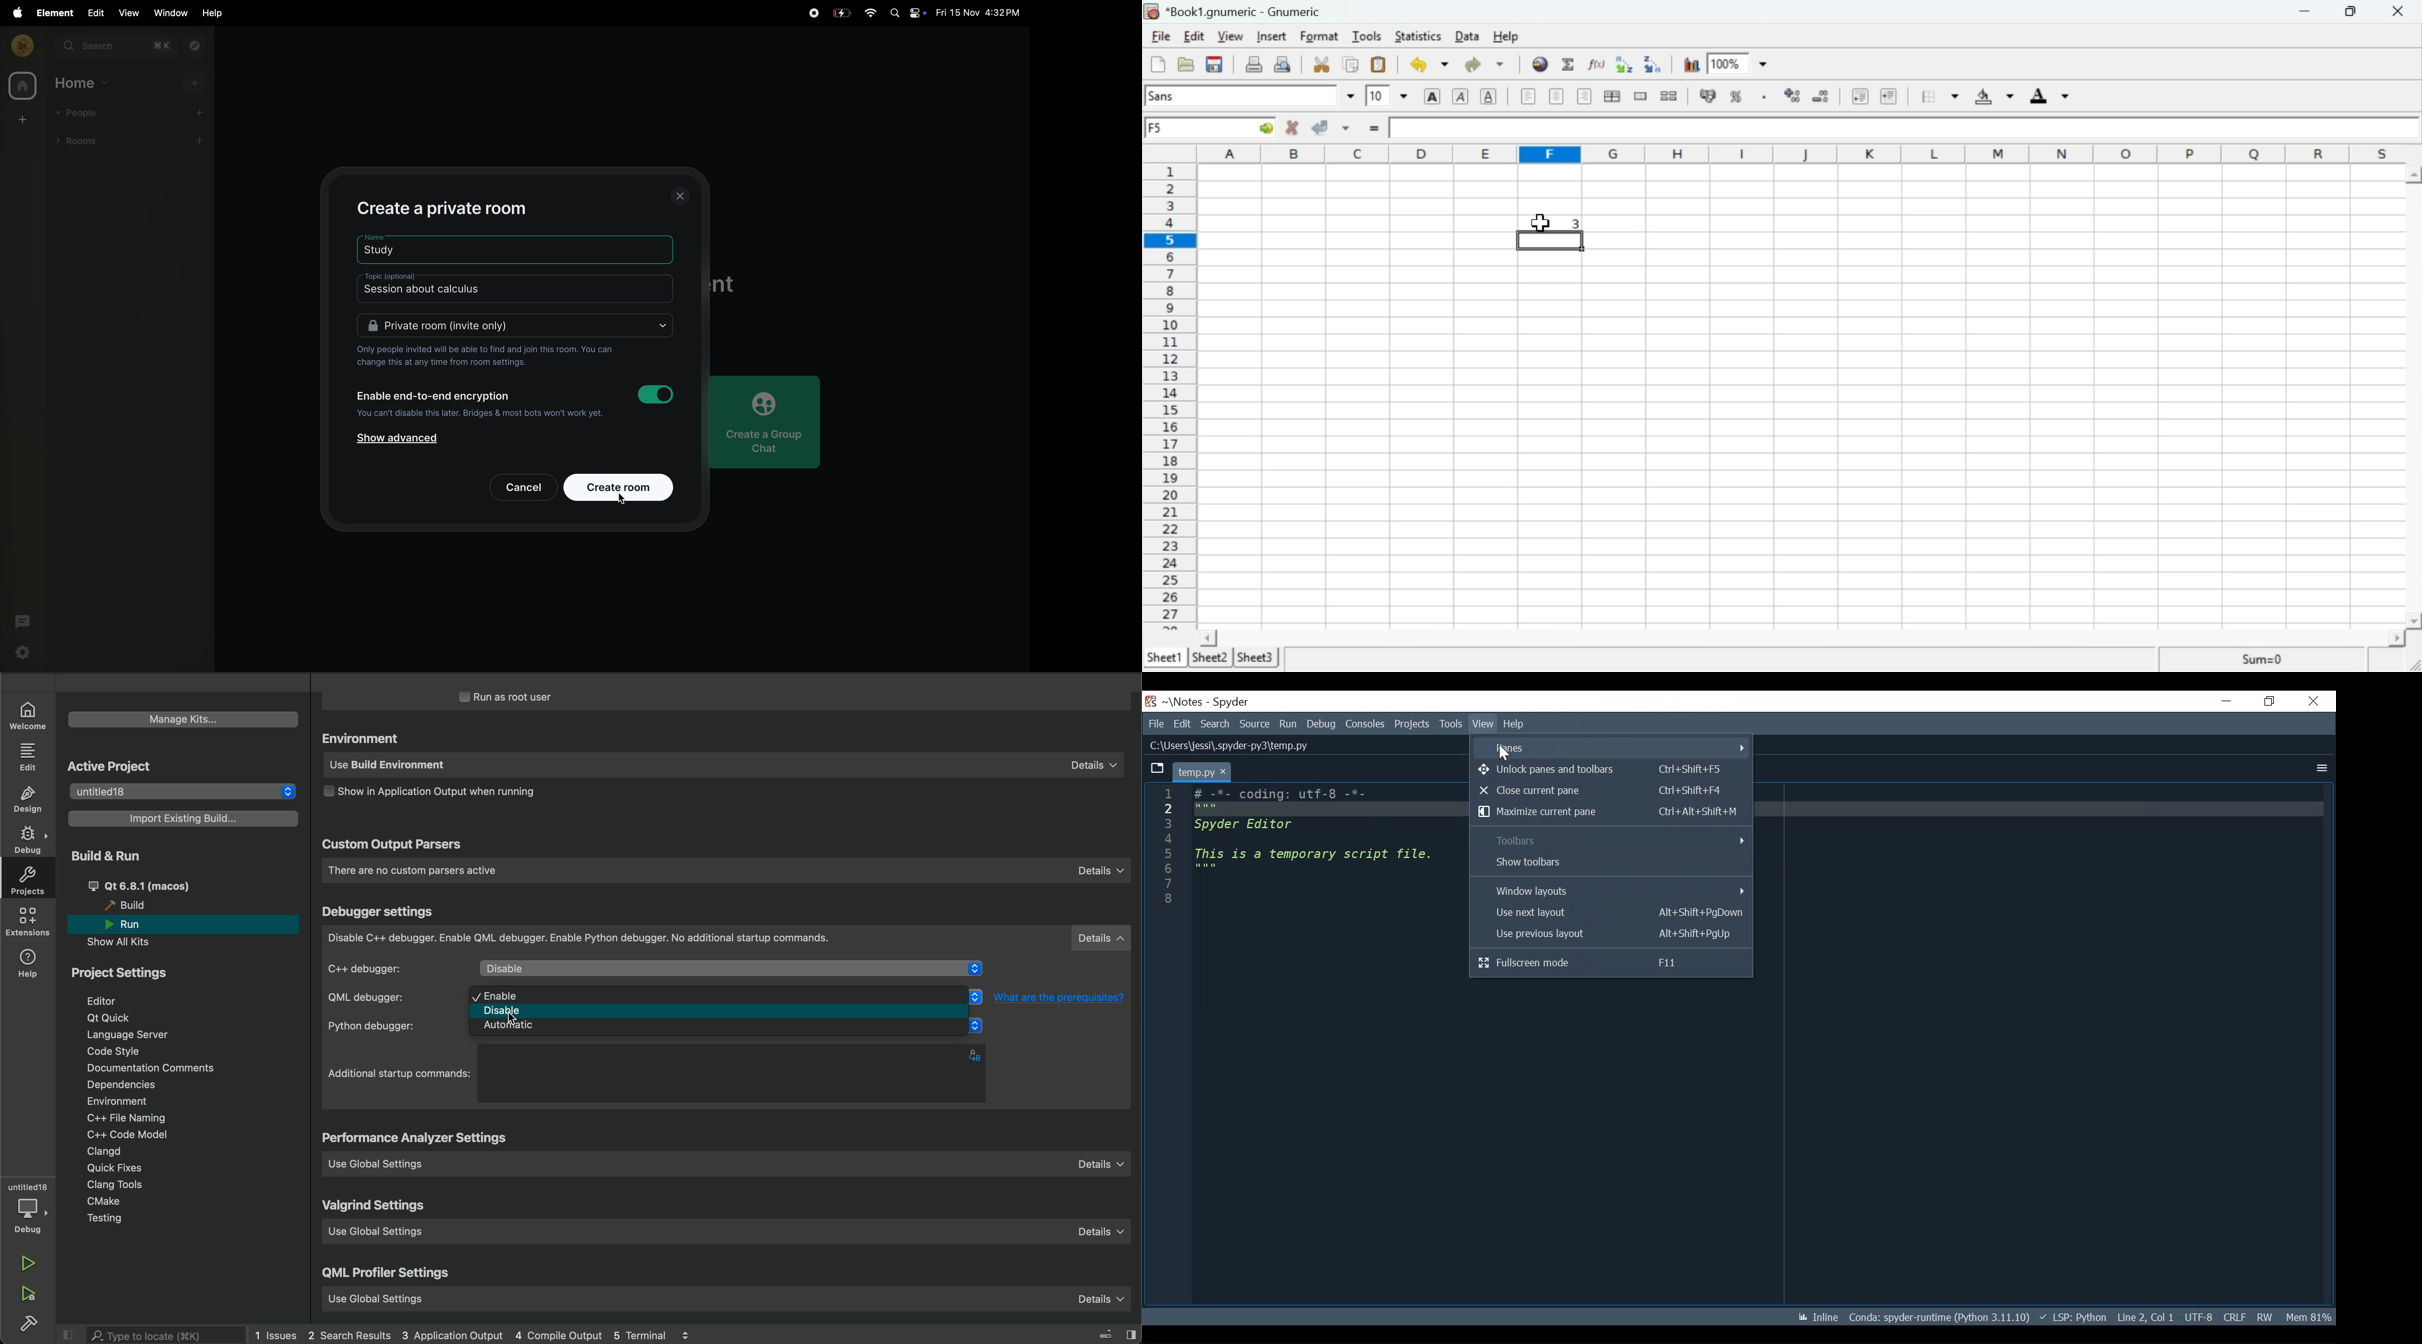 Image resolution: width=2436 pixels, height=1344 pixels. I want to click on Search, so click(1217, 724).